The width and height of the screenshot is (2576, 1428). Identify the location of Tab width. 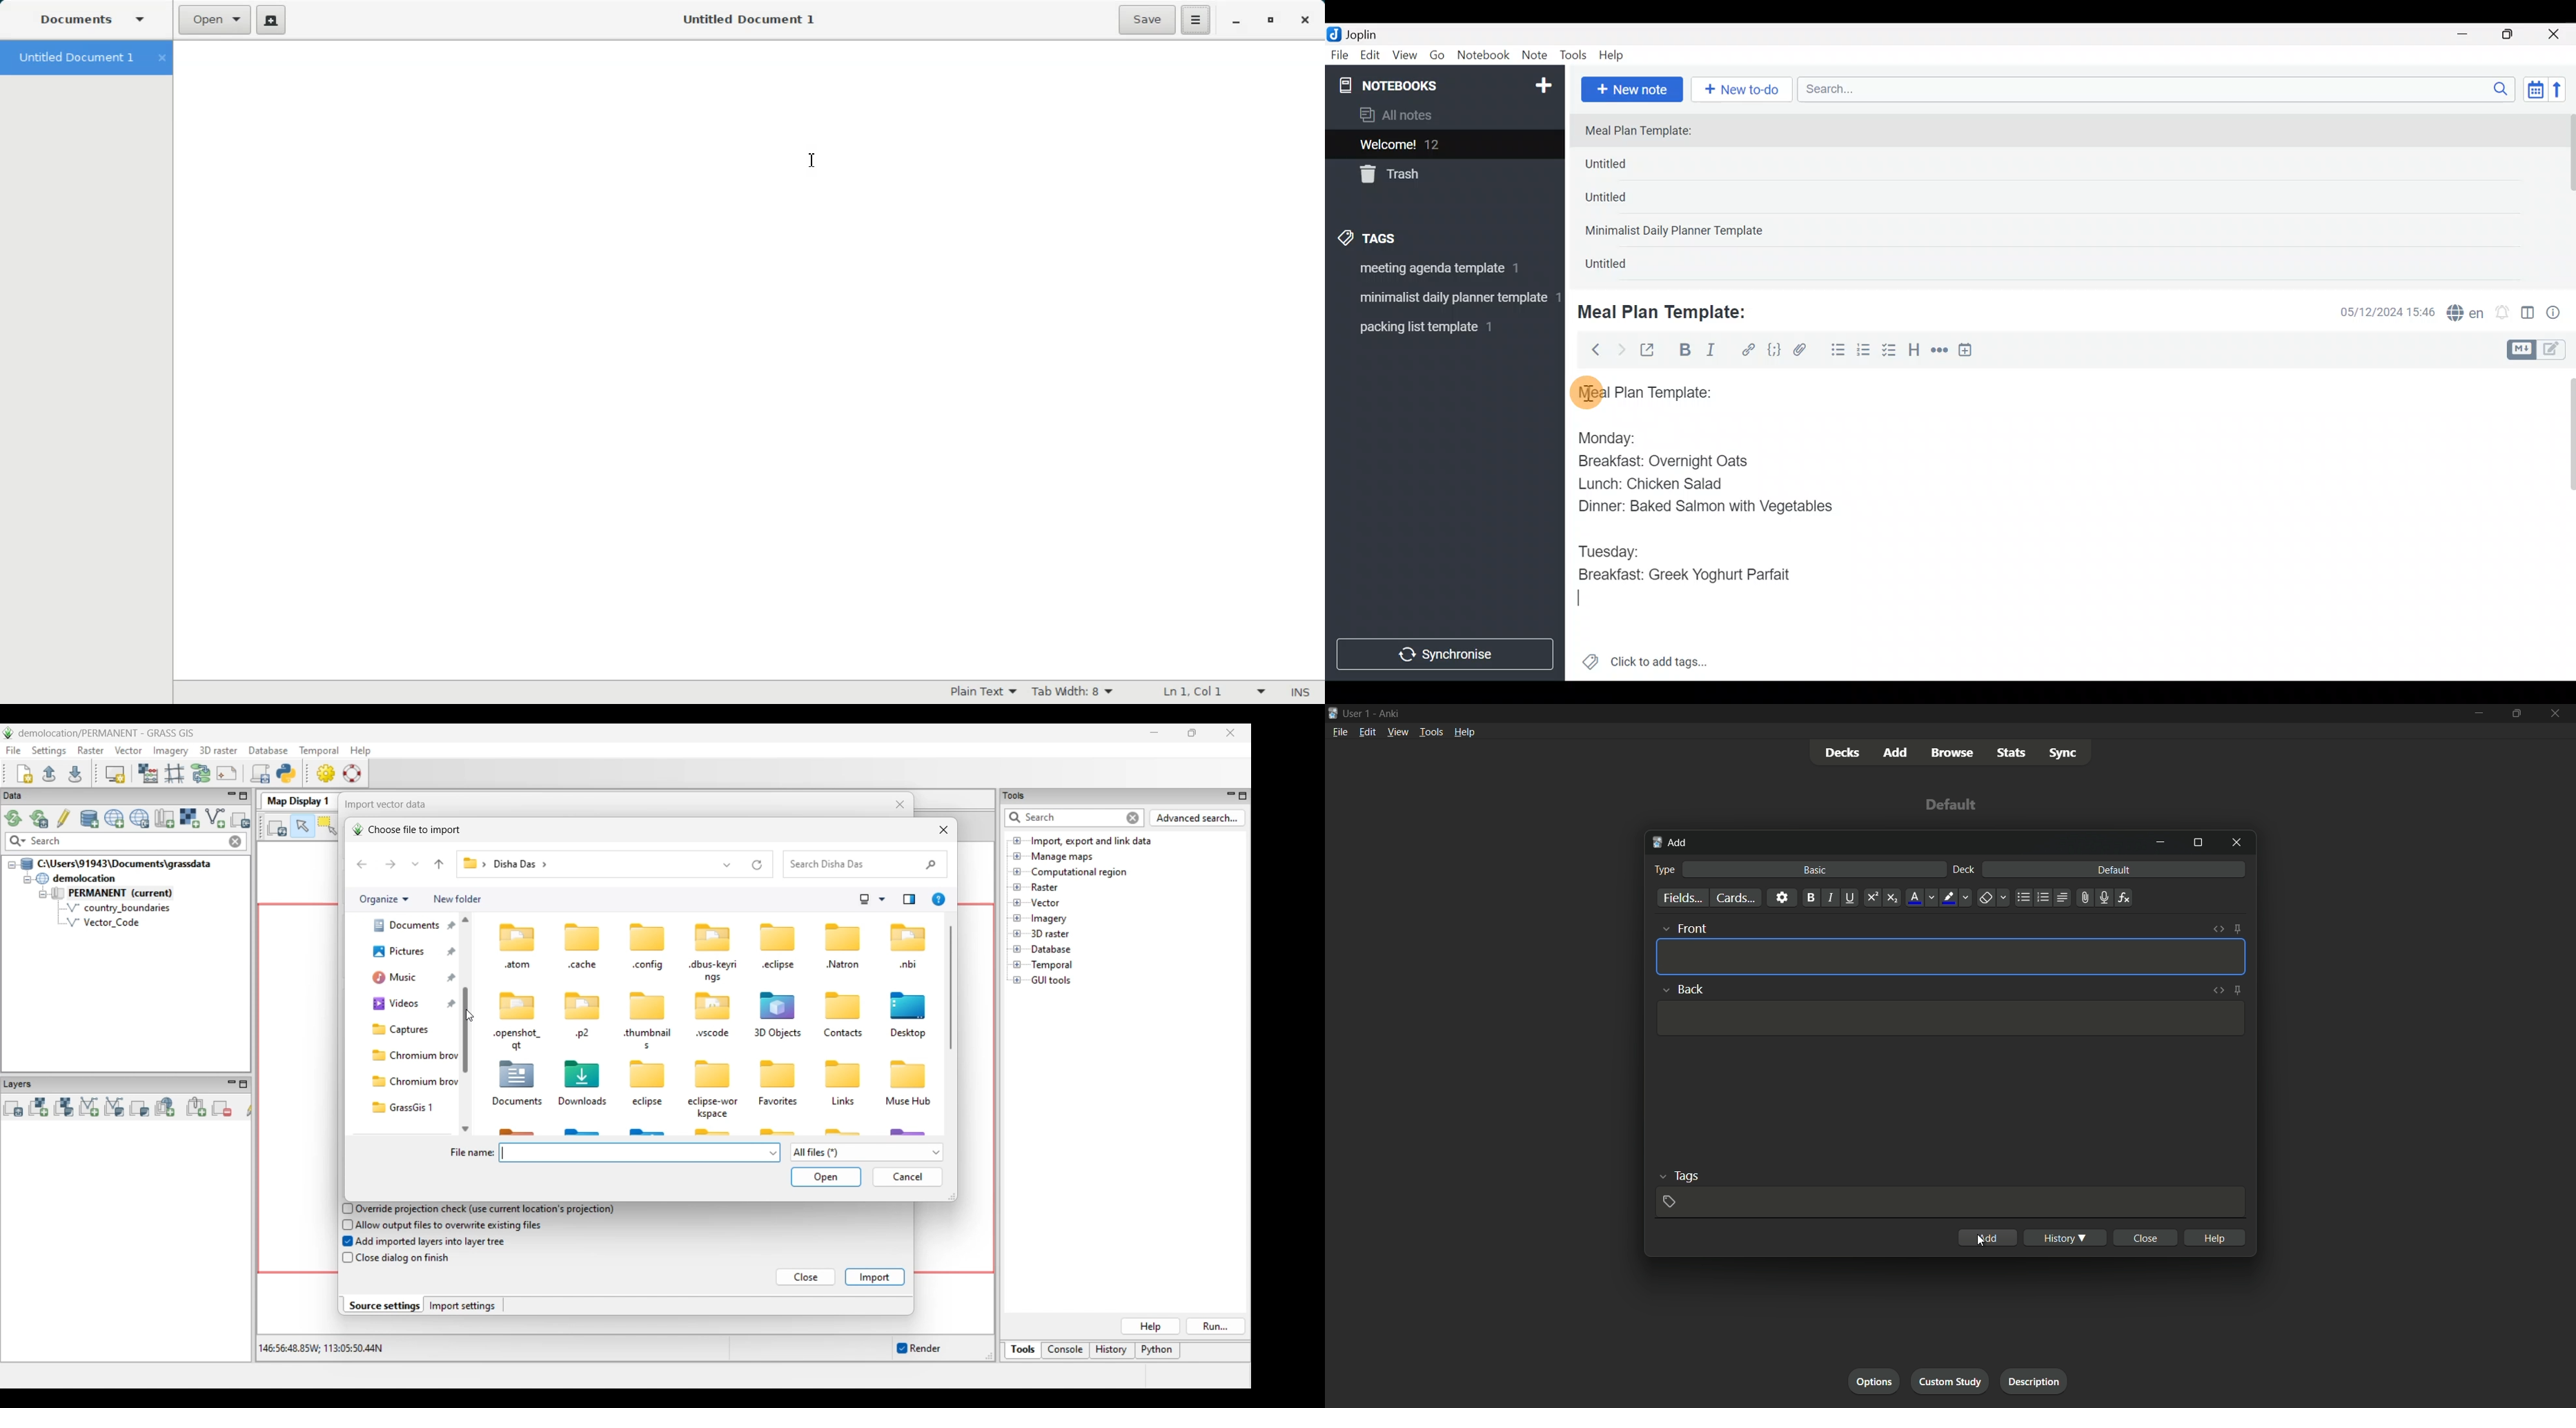
(1073, 691).